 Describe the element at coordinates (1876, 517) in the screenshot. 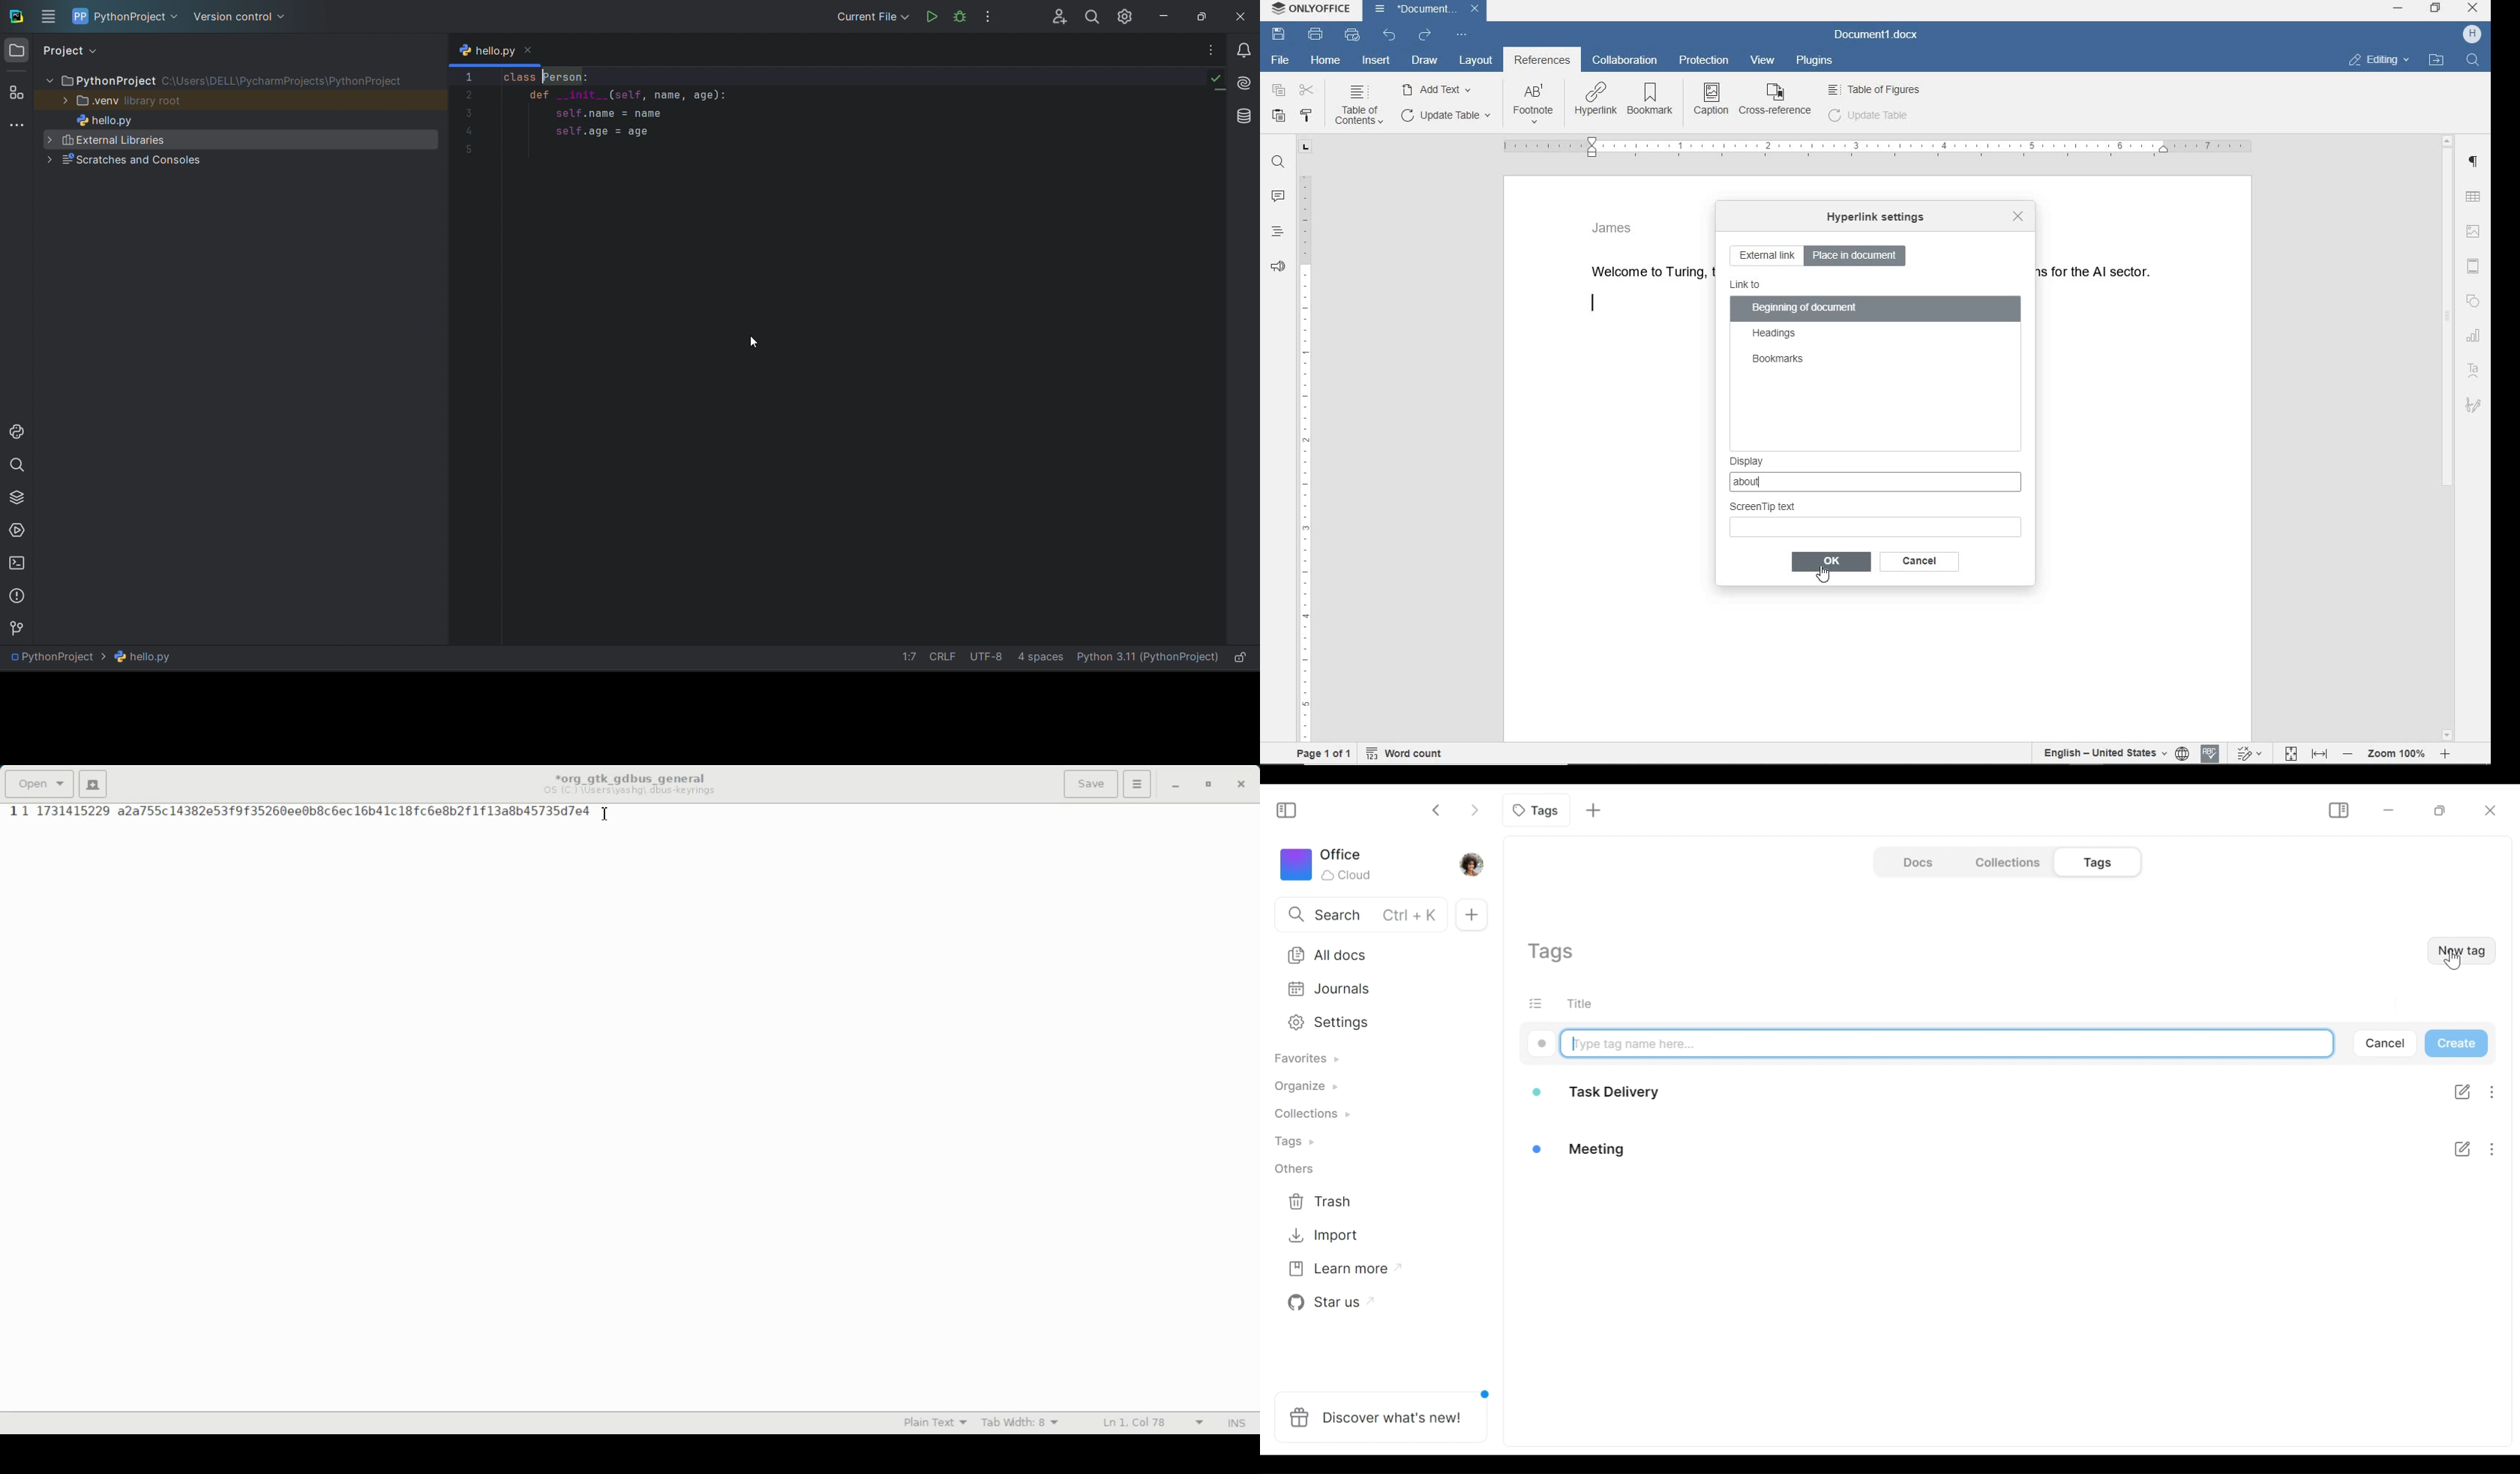

I see `Screen Tip Text` at that location.